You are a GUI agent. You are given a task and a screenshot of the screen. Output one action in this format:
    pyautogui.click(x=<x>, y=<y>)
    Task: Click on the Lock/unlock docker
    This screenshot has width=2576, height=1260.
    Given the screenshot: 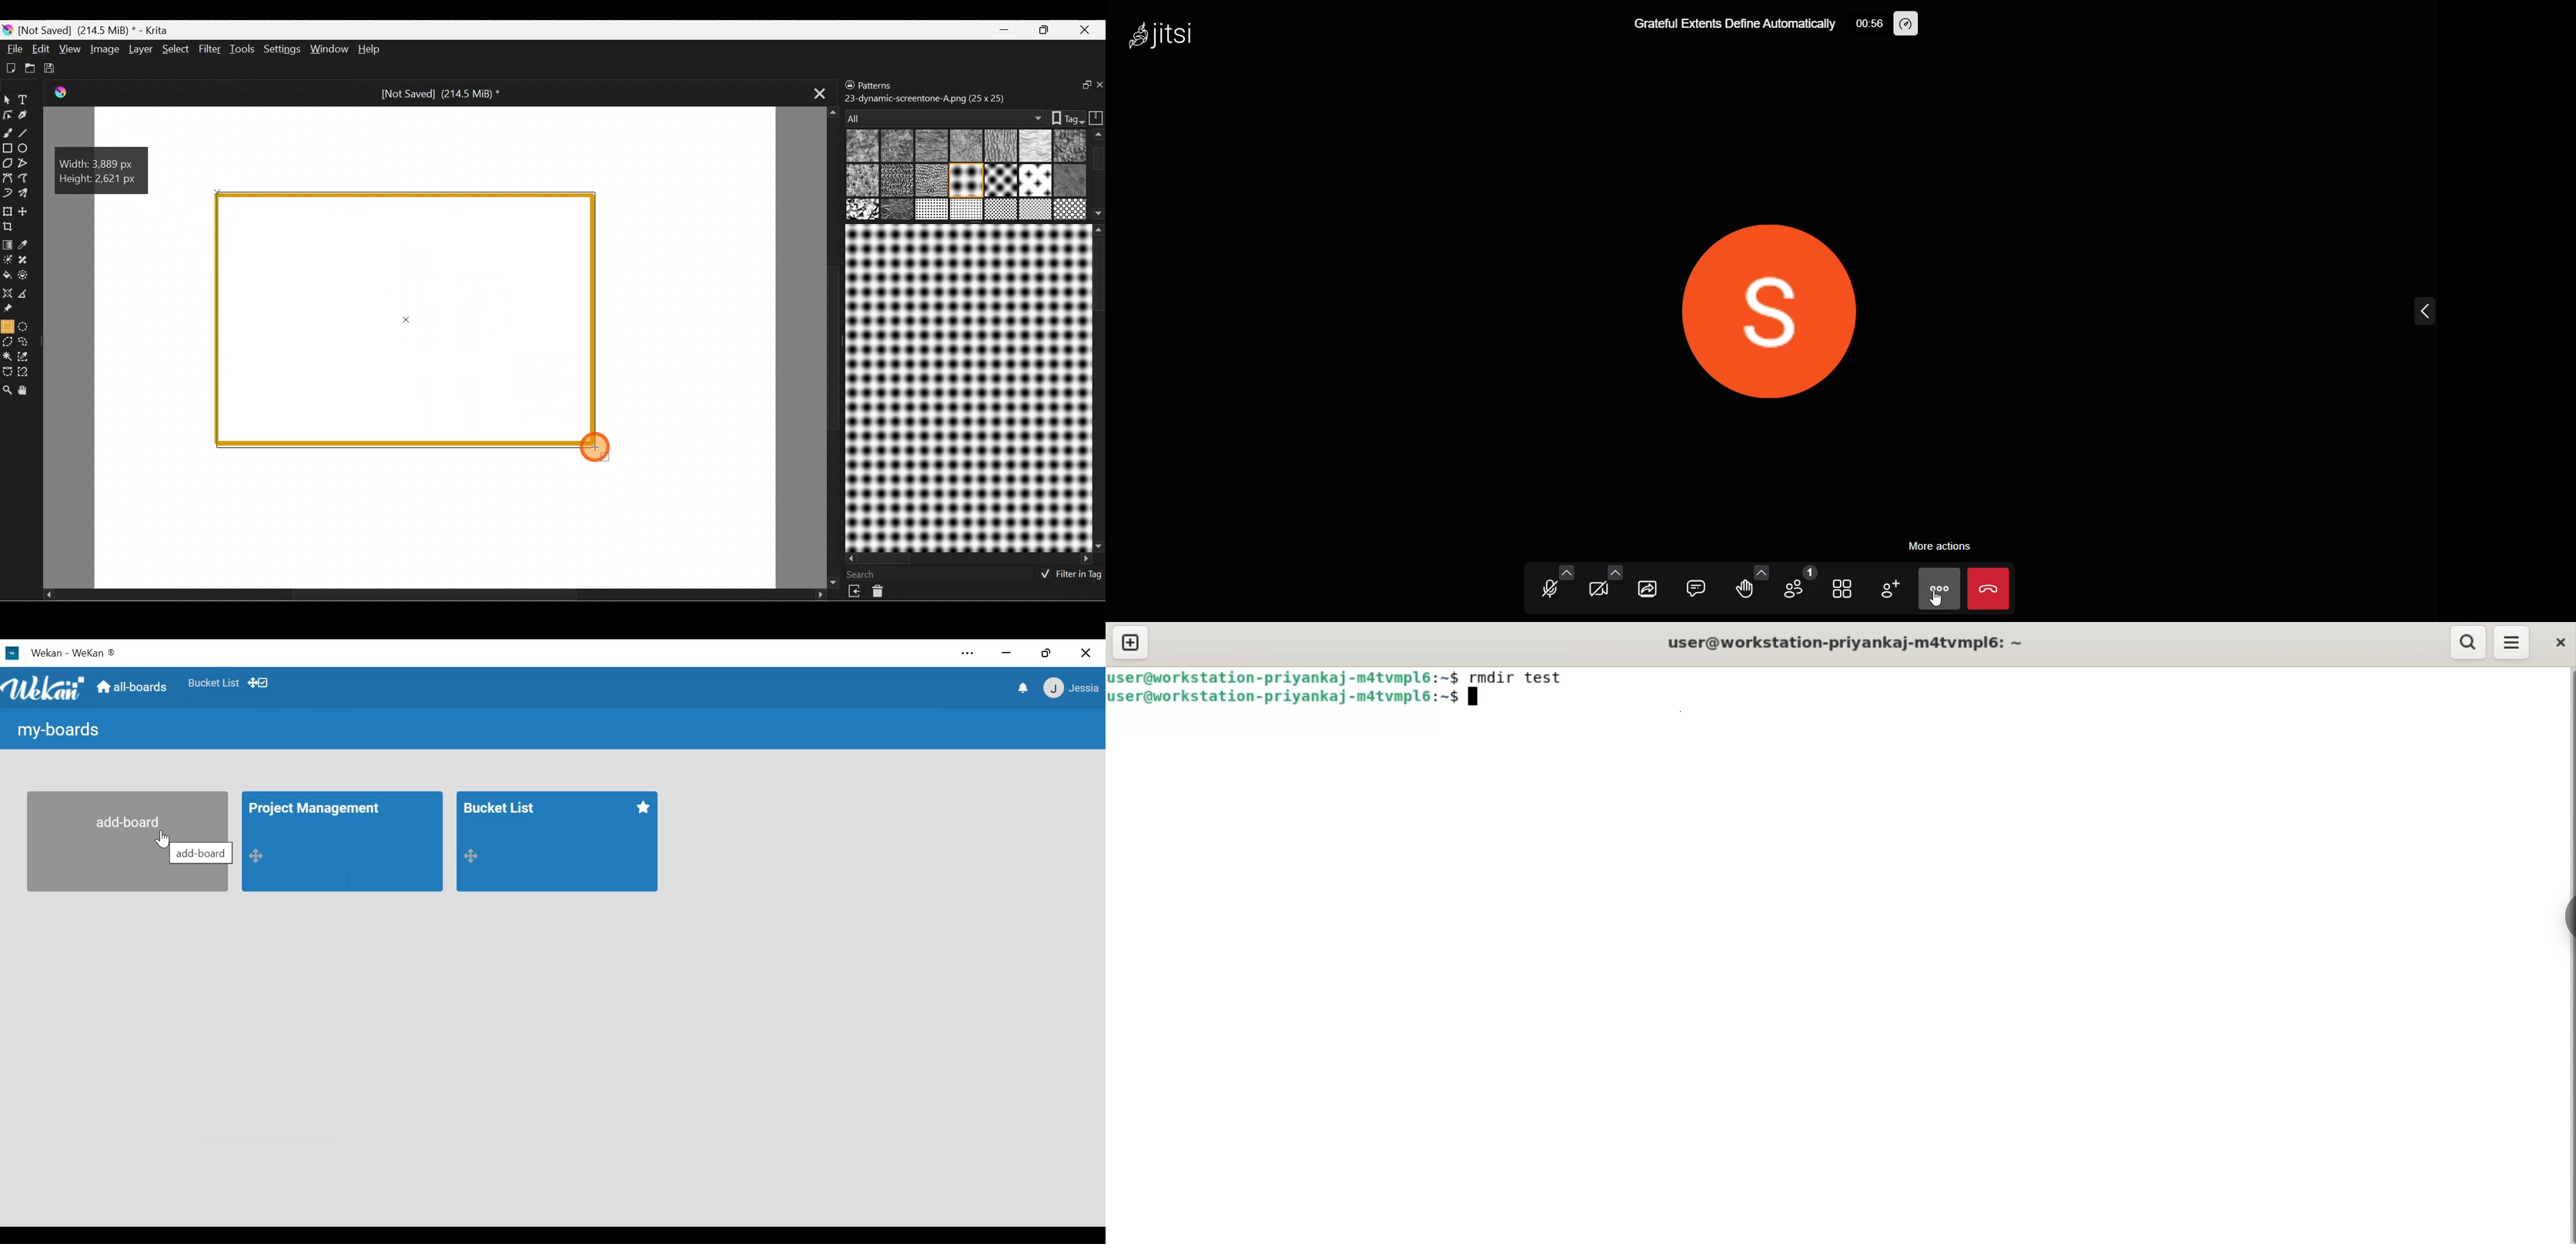 What is the action you would take?
    pyautogui.click(x=847, y=86)
    